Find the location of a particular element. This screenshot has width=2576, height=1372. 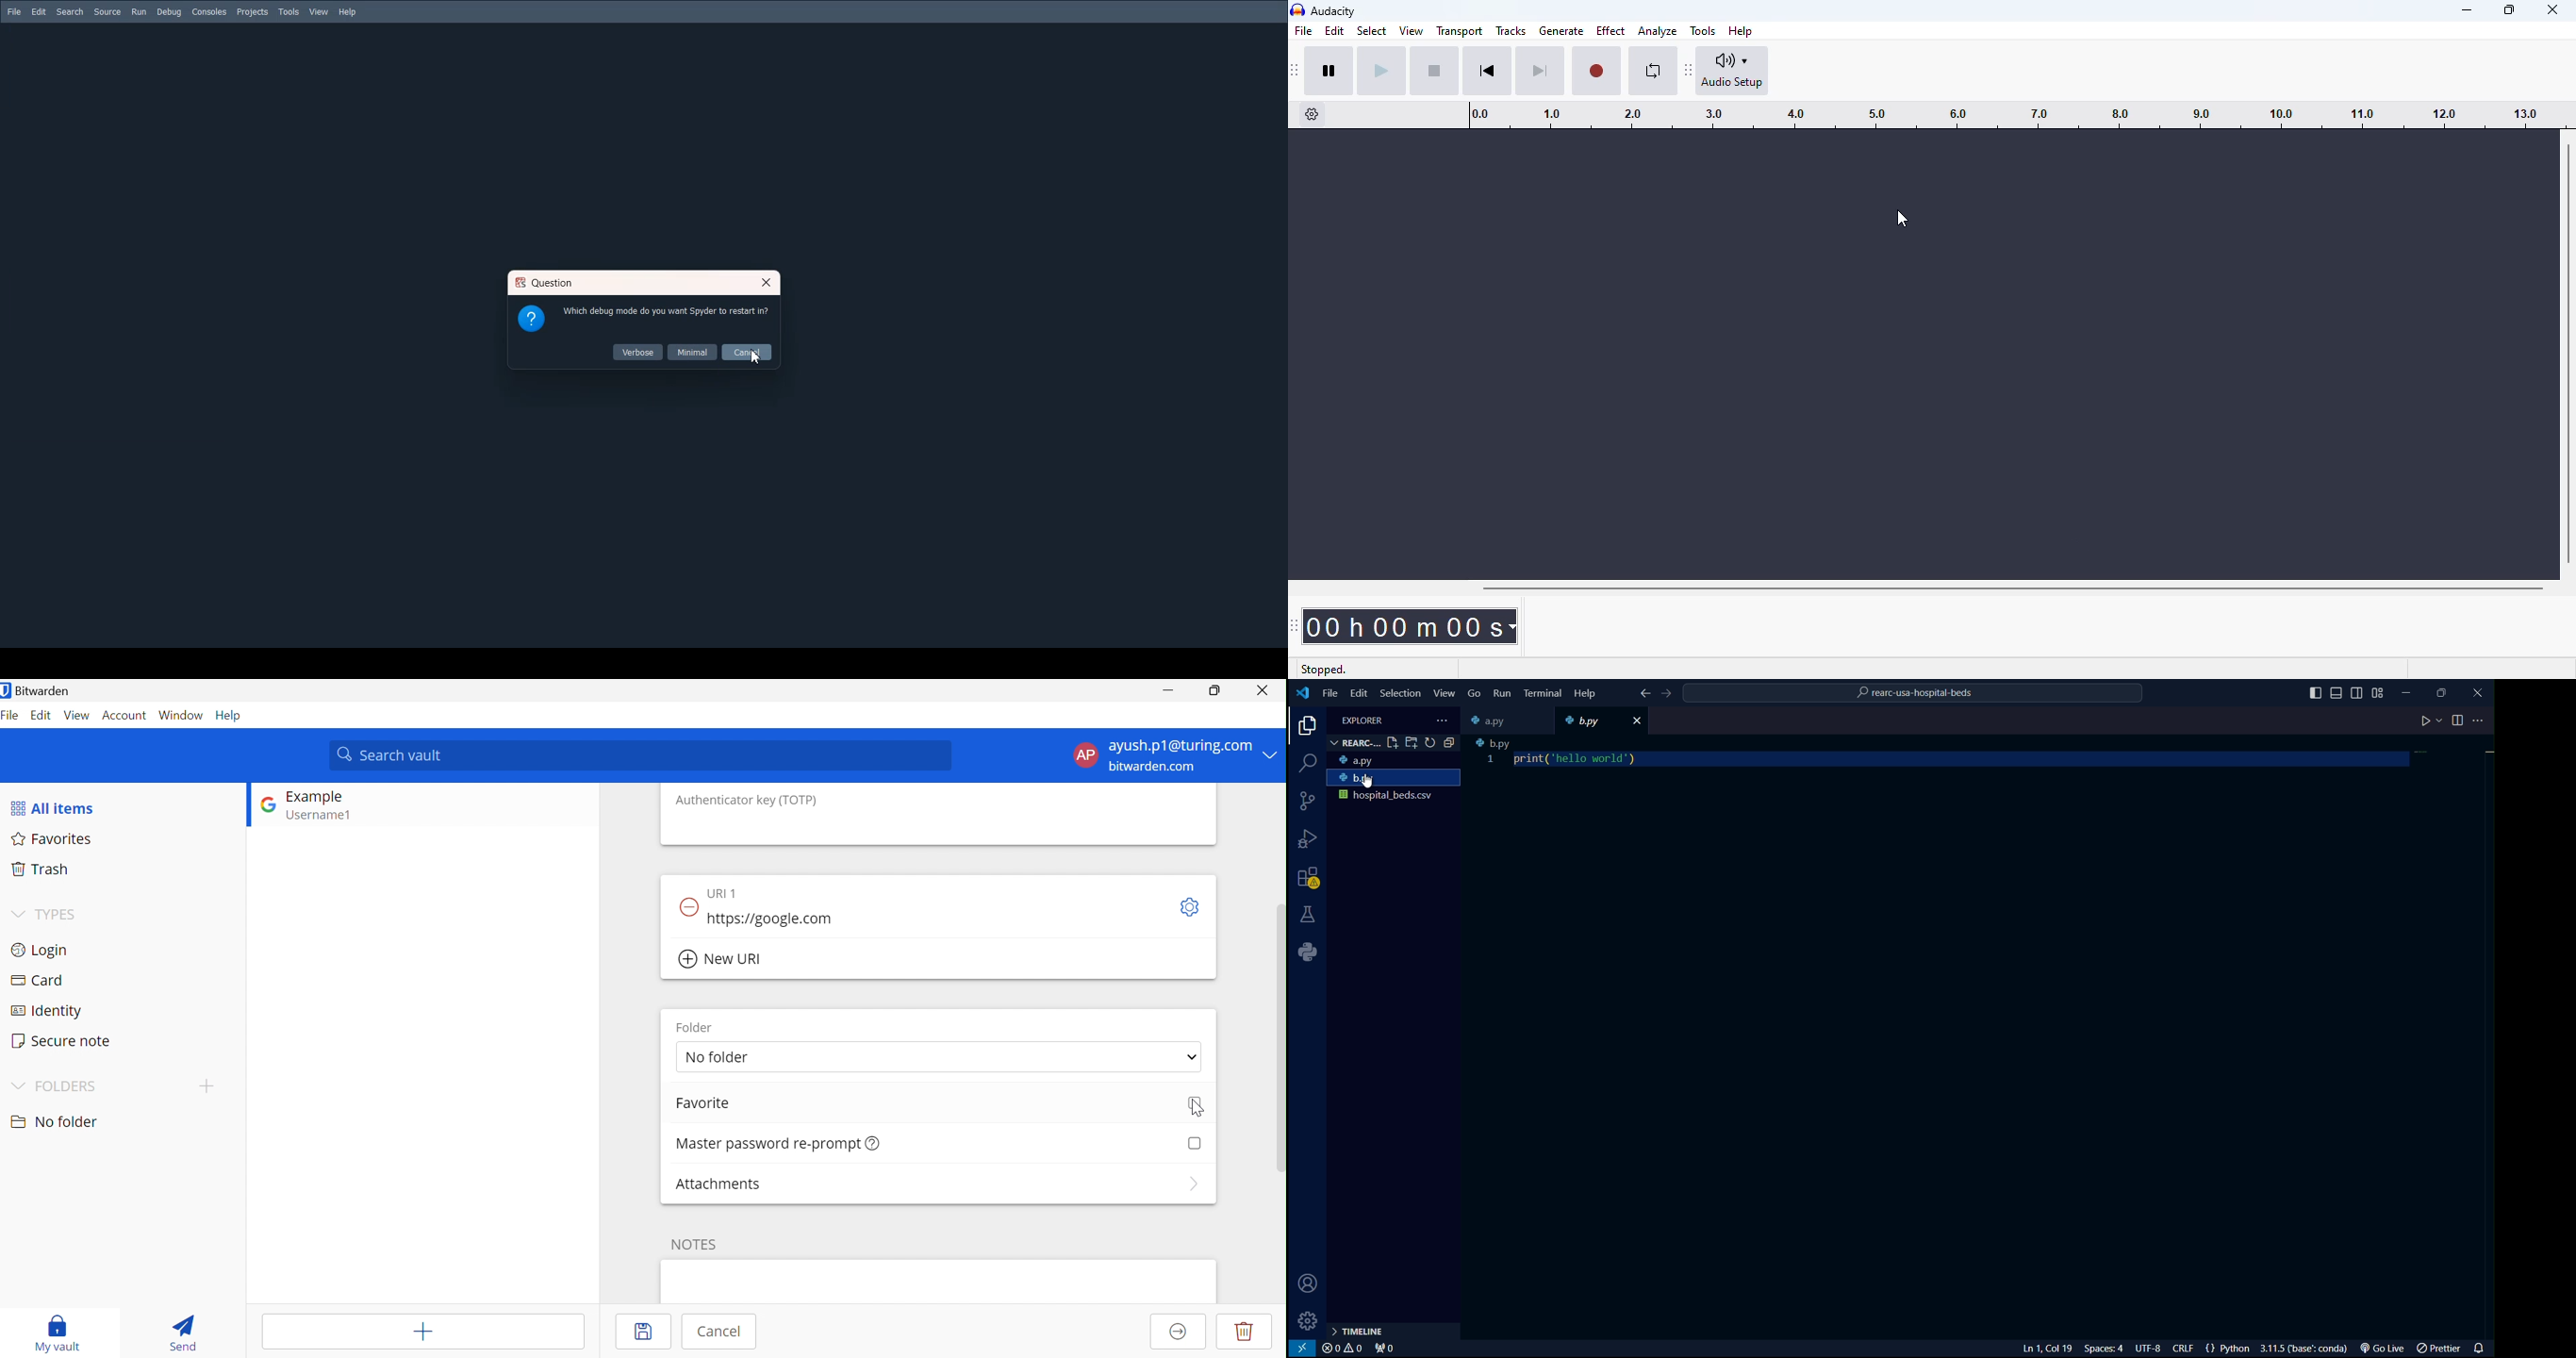

timeline is located at coordinates (1357, 1332).